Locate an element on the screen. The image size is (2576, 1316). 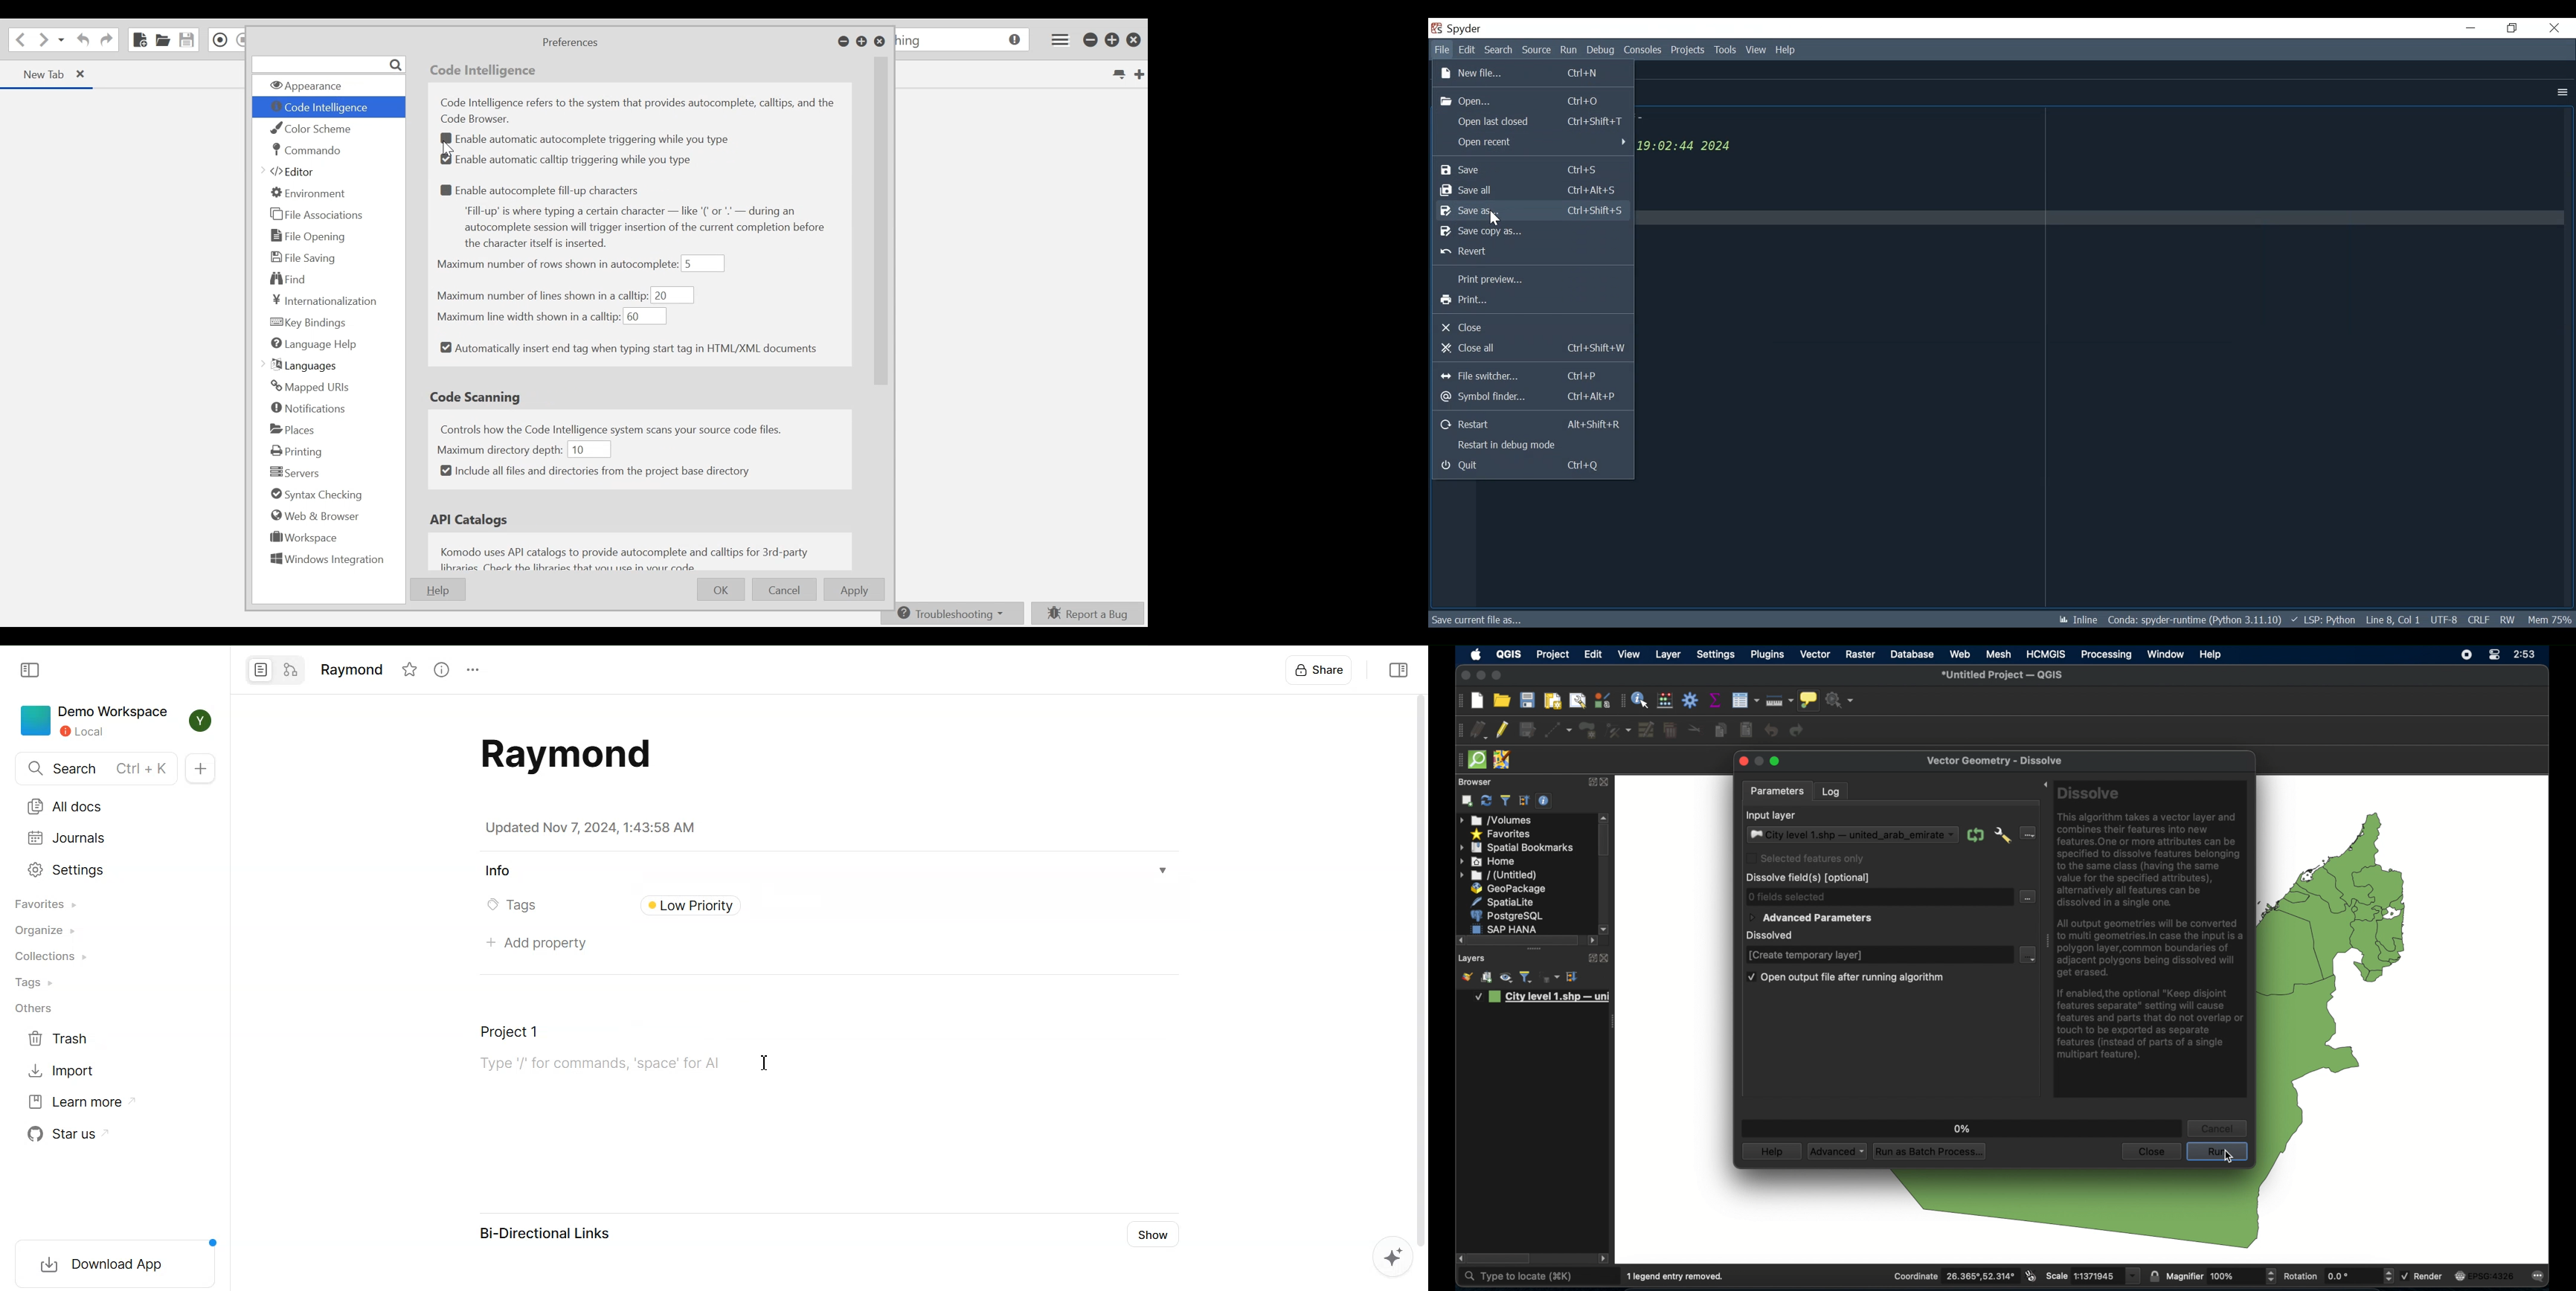
Search is located at coordinates (328, 64).